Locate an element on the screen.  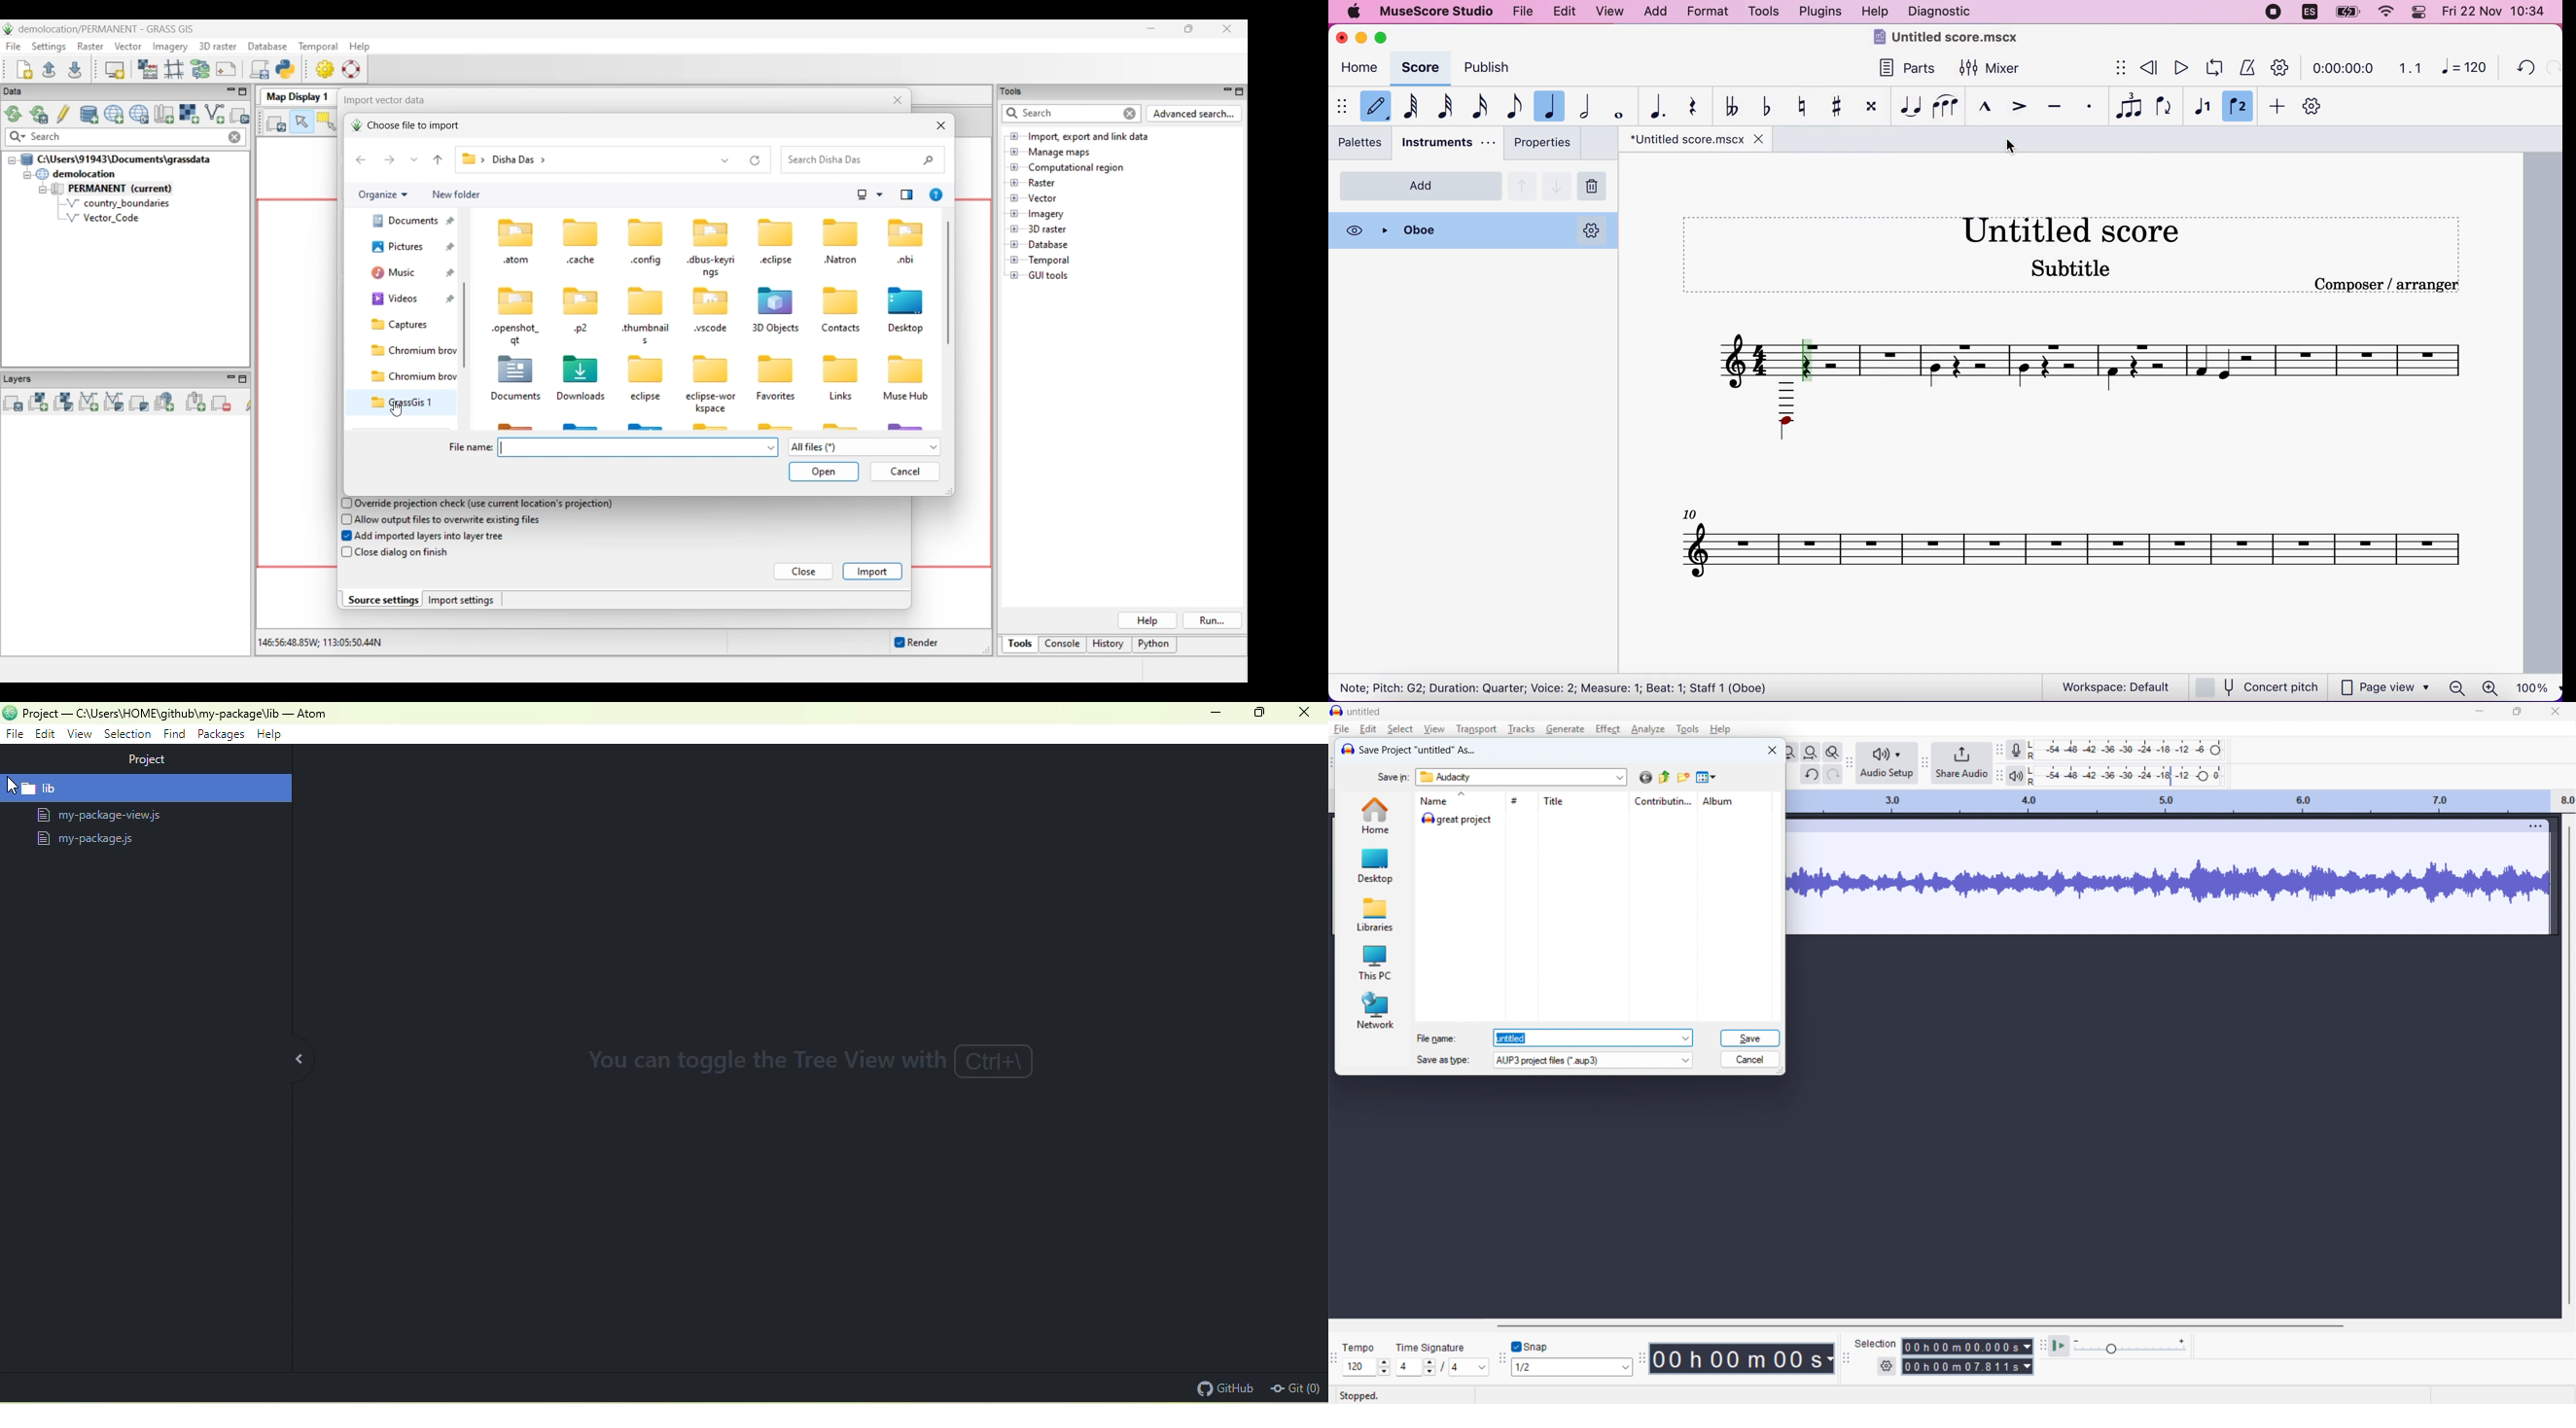
options is located at coordinates (1593, 230).